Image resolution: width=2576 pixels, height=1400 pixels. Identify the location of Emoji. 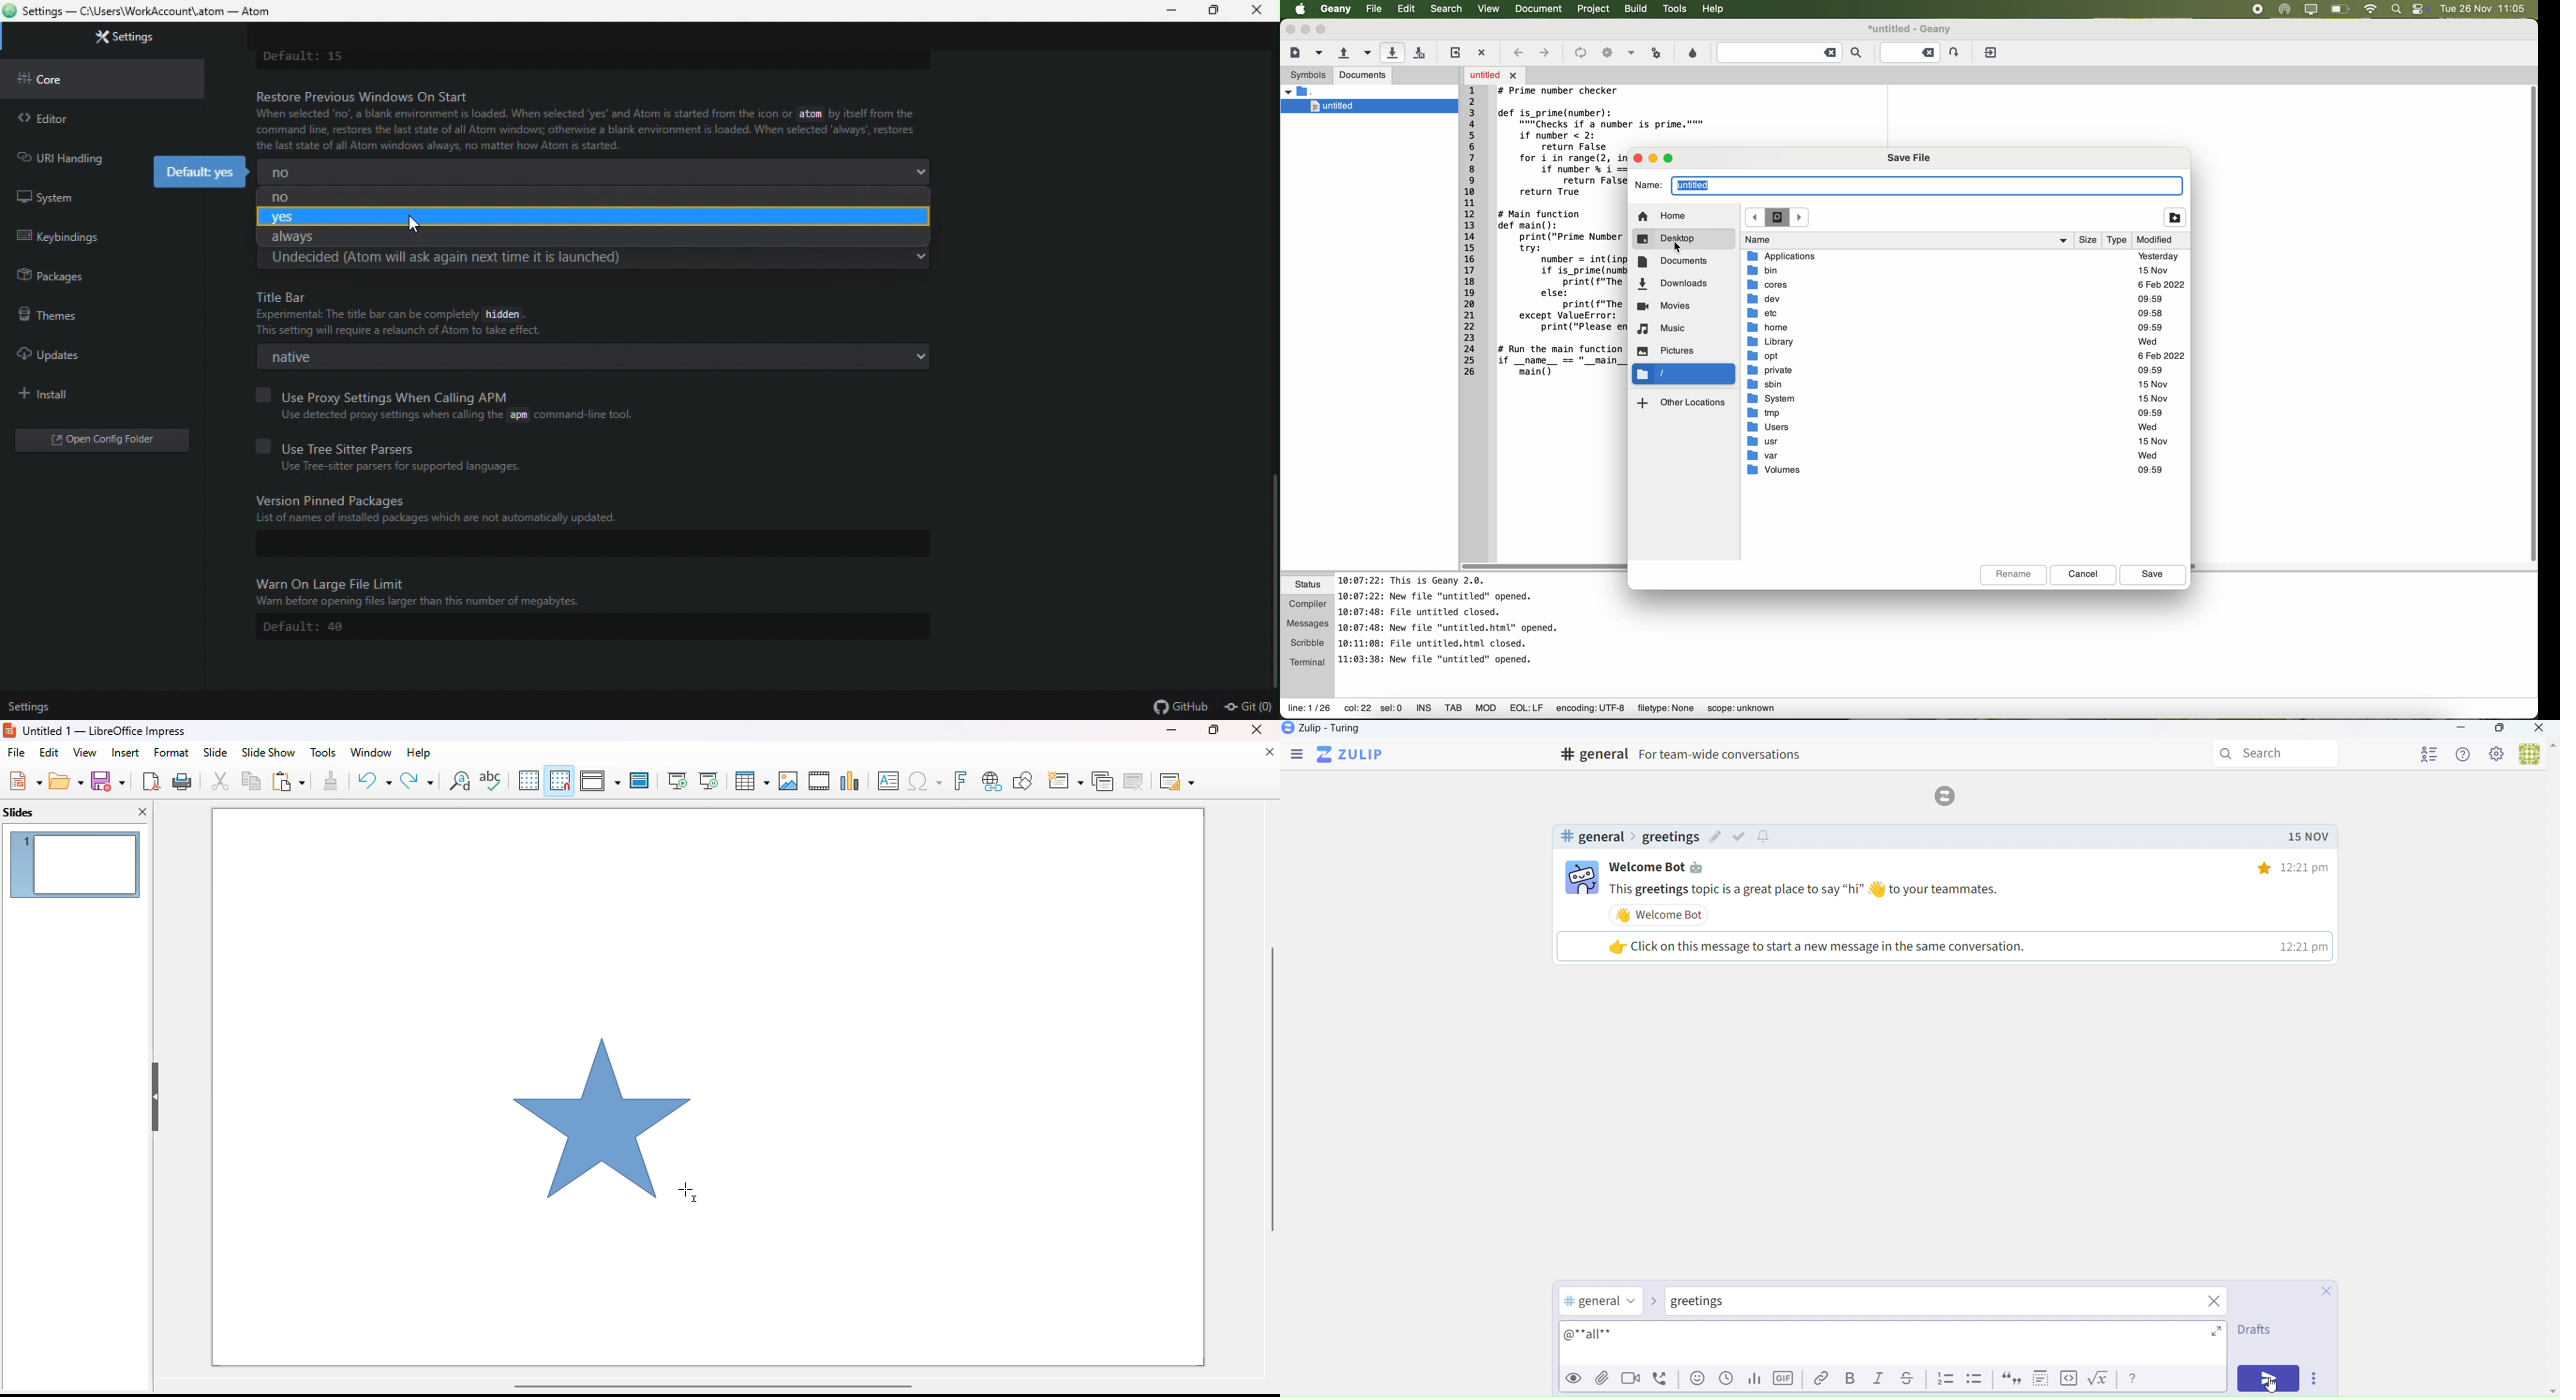
(1695, 1382).